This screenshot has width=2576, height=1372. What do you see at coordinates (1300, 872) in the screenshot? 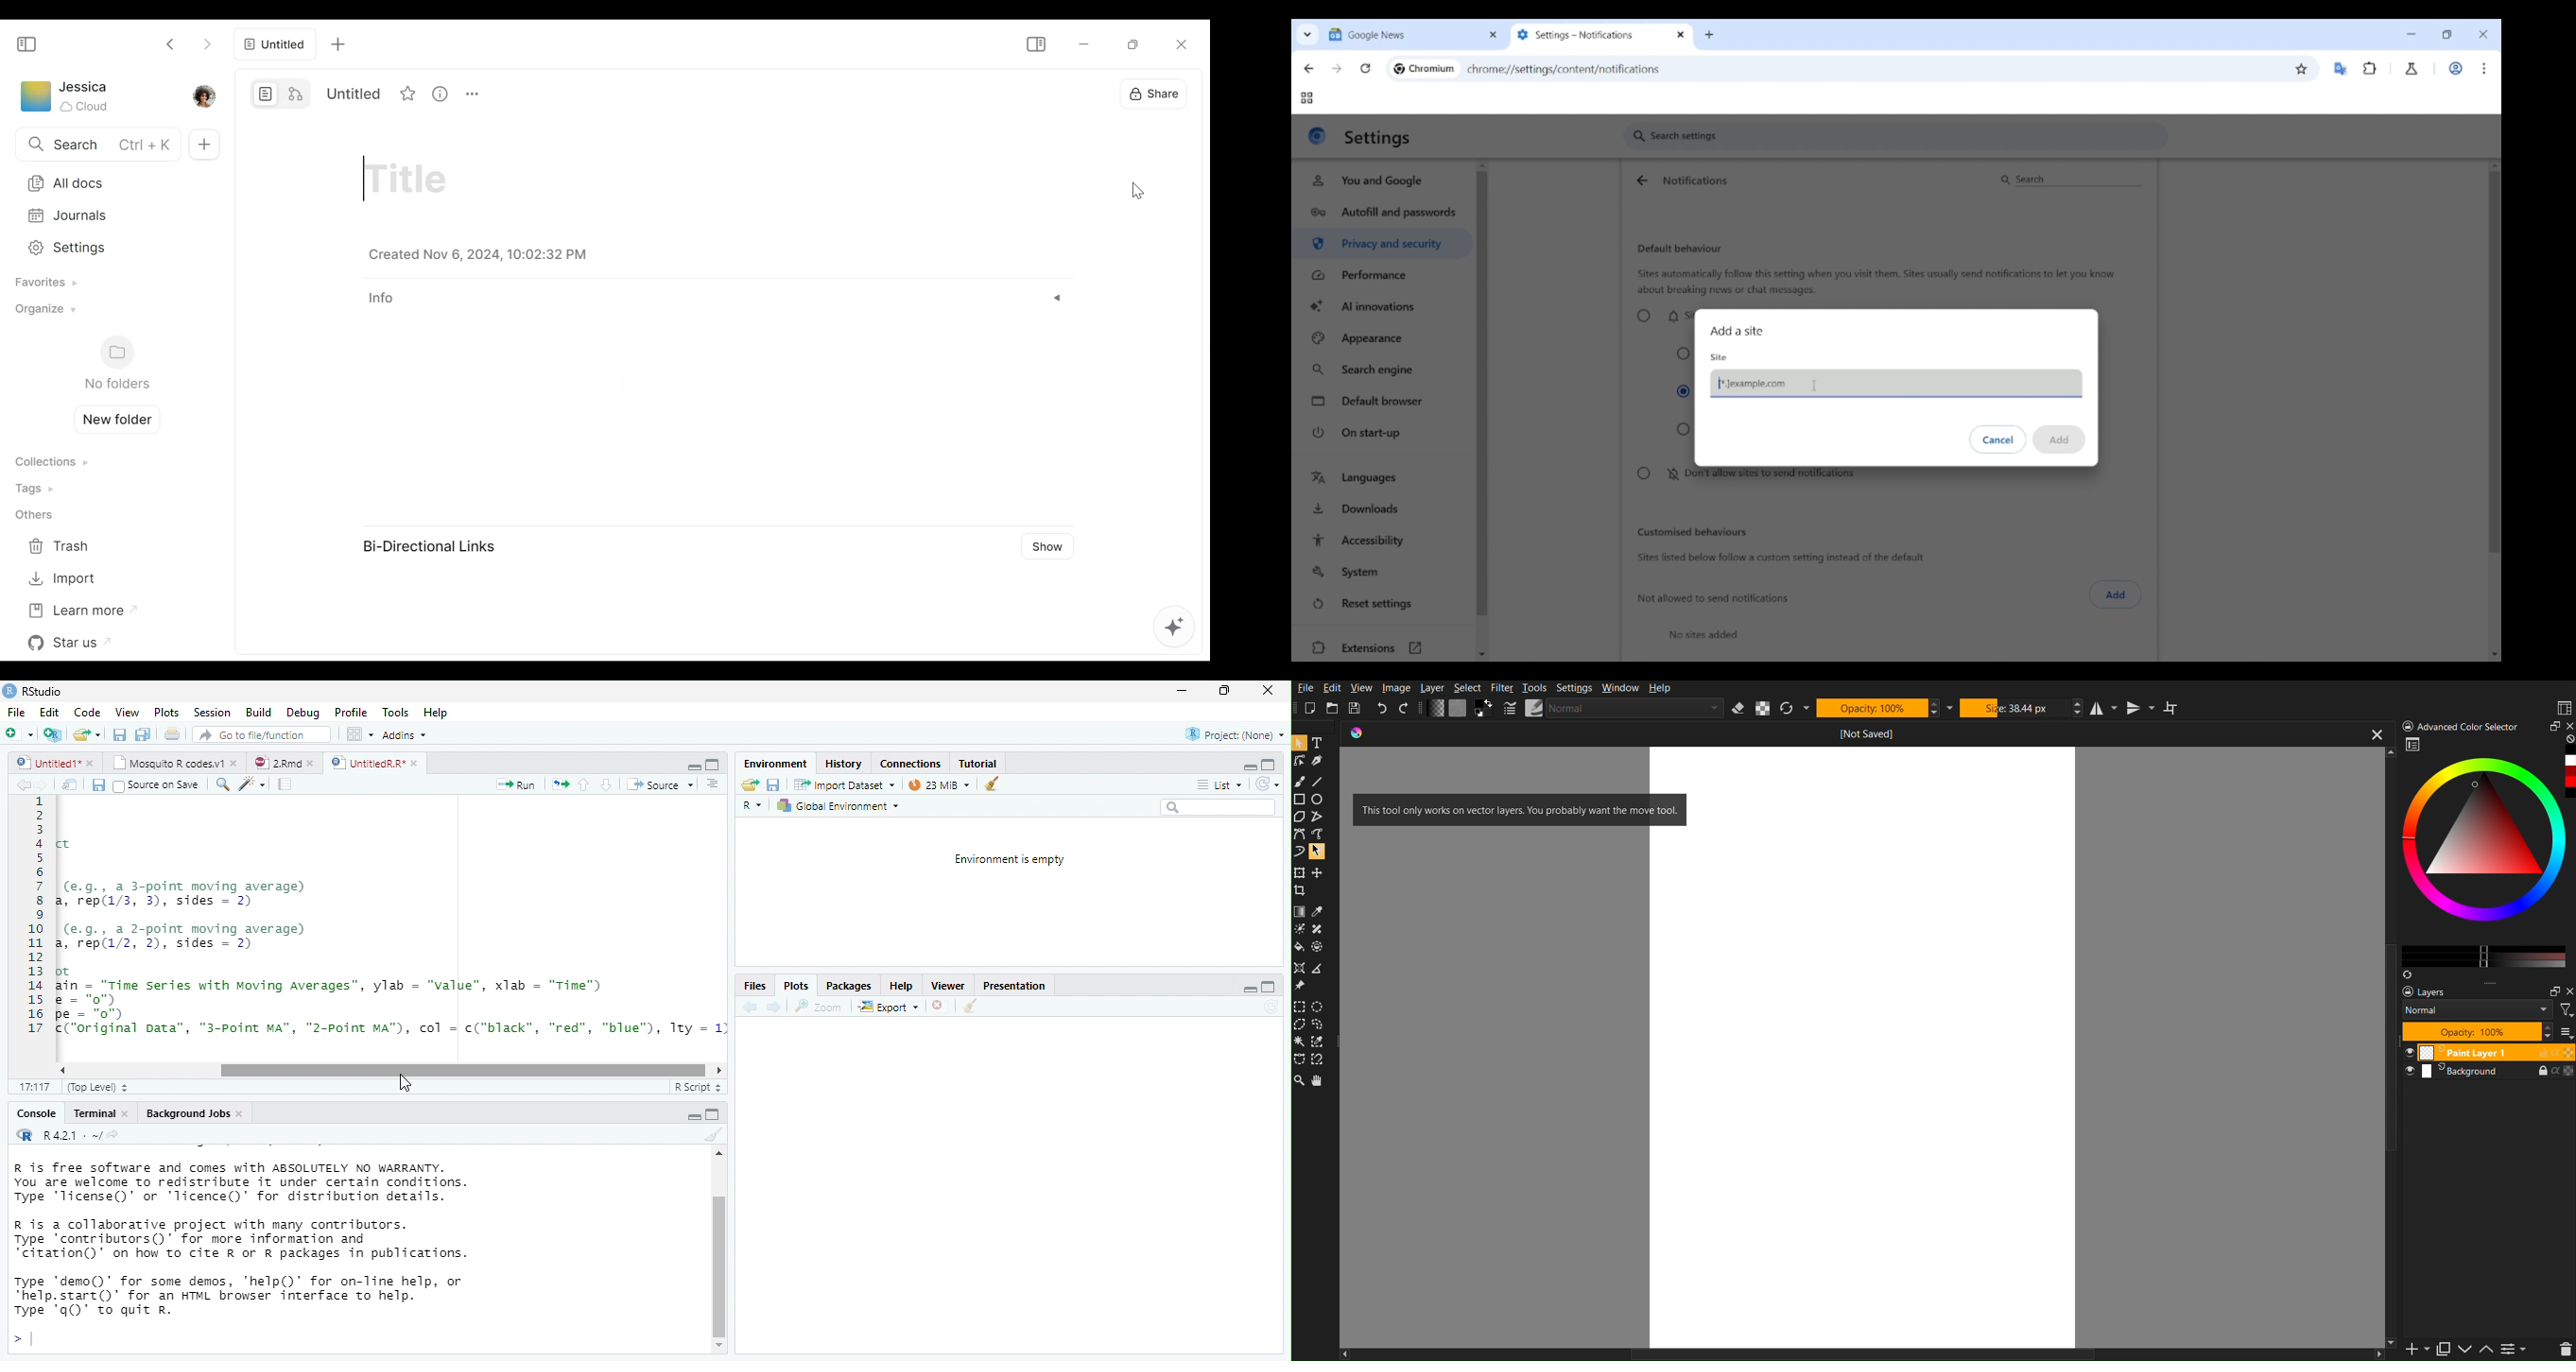
I see `Transform Tool` at bounding box center [1300, 872].